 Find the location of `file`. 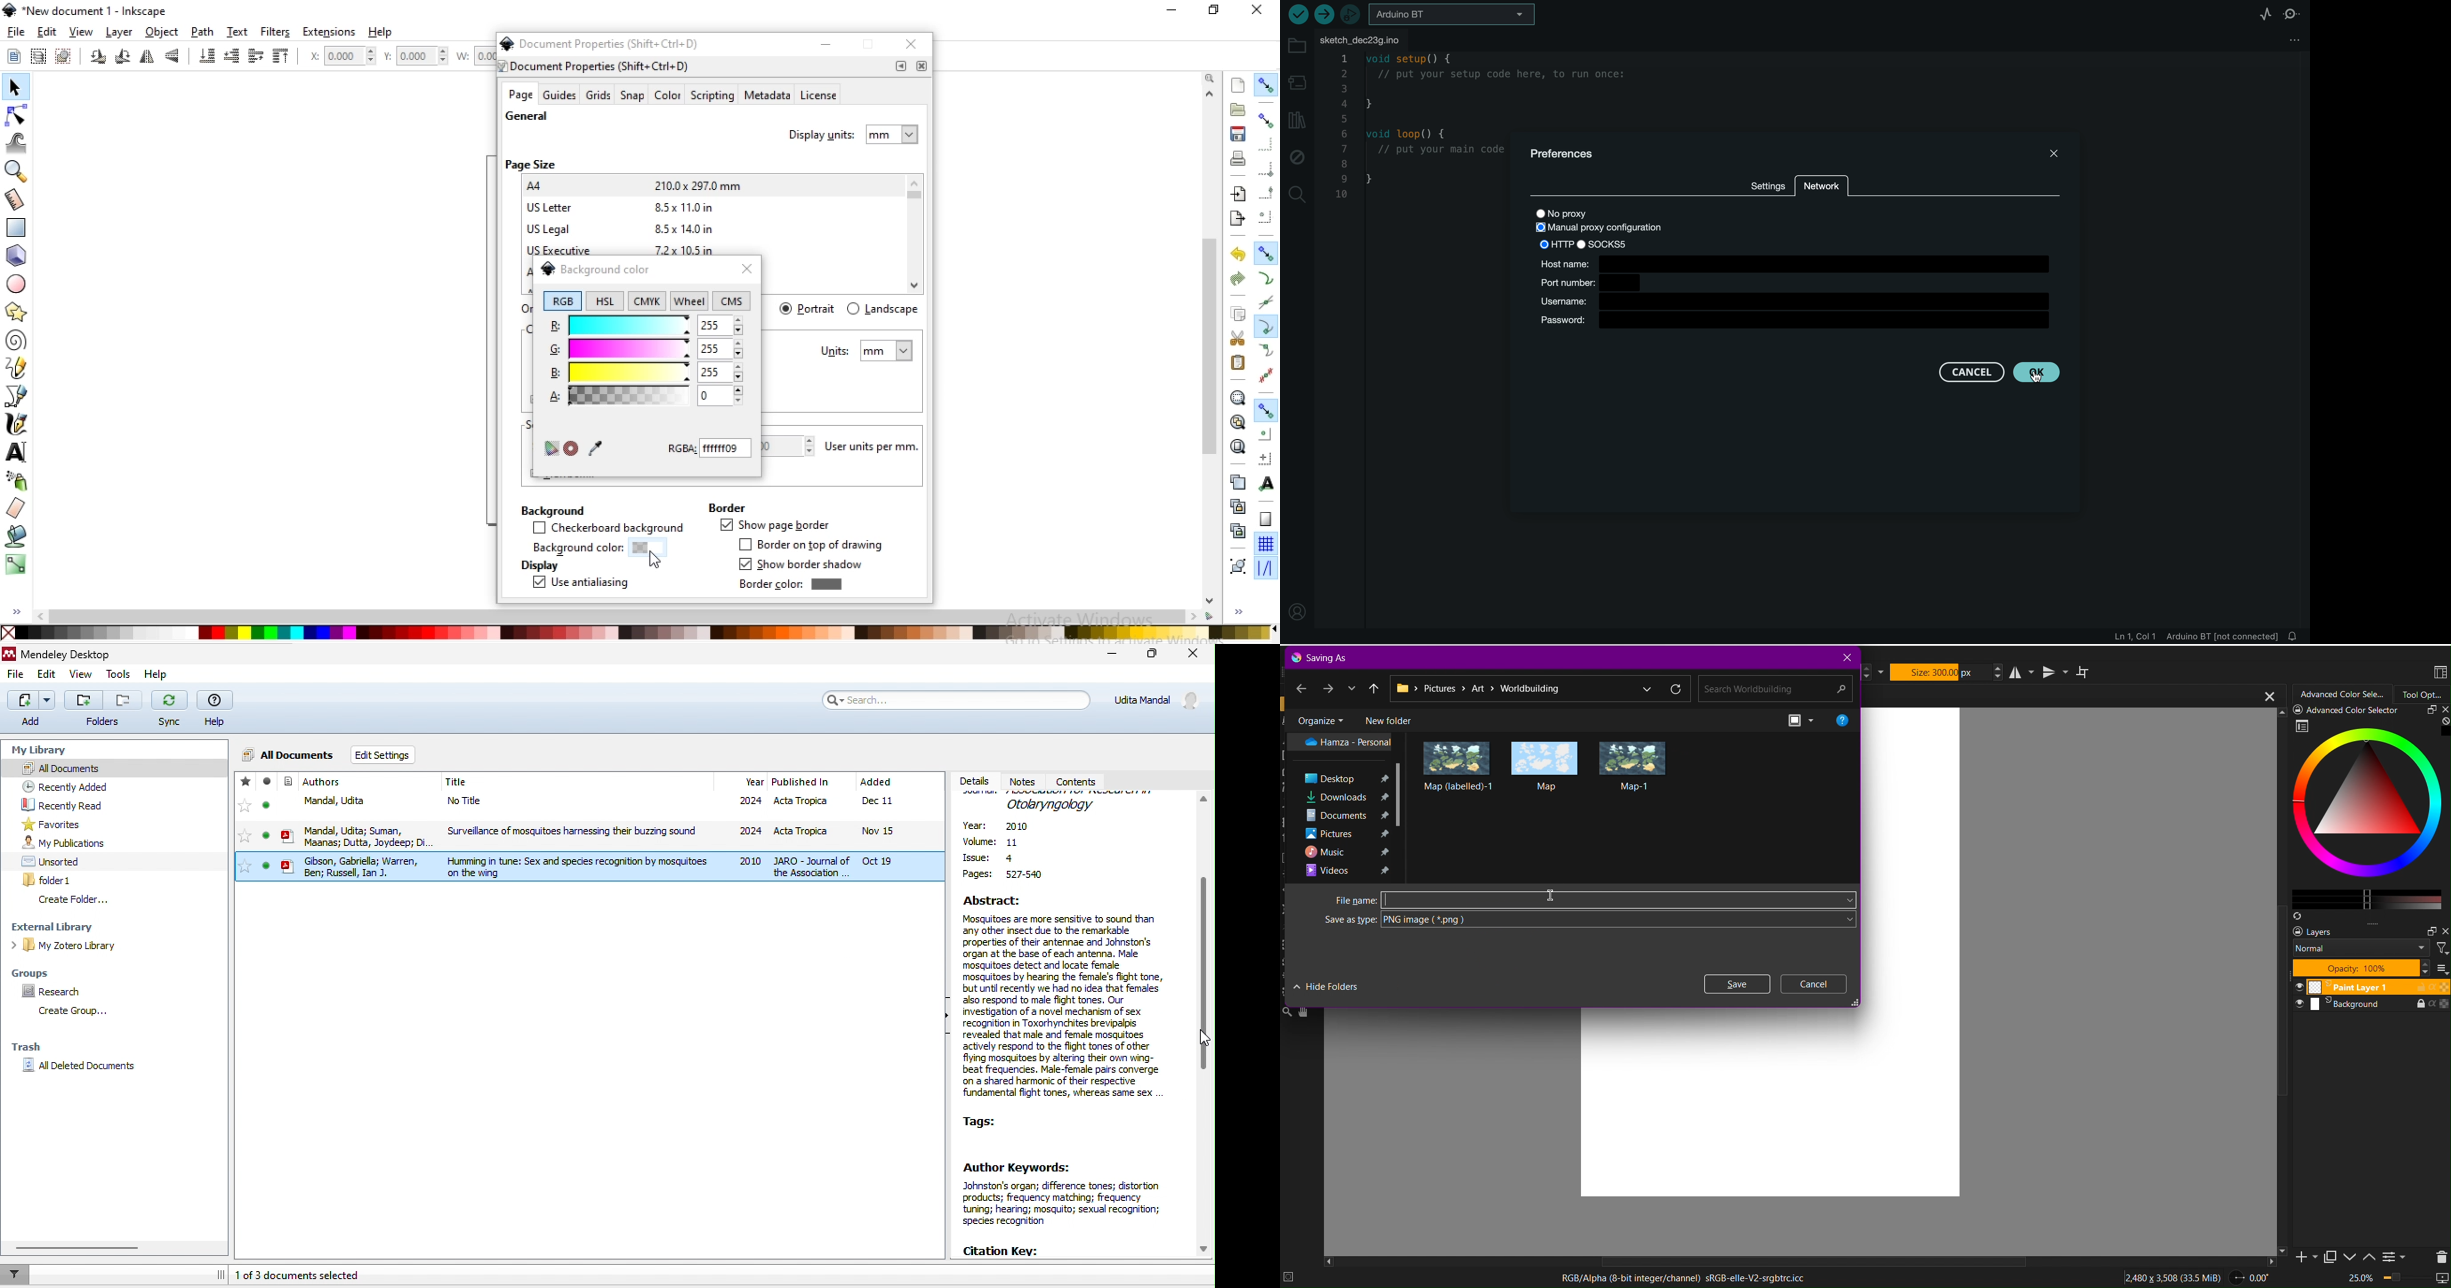

file is located at coordinates (623, 803).